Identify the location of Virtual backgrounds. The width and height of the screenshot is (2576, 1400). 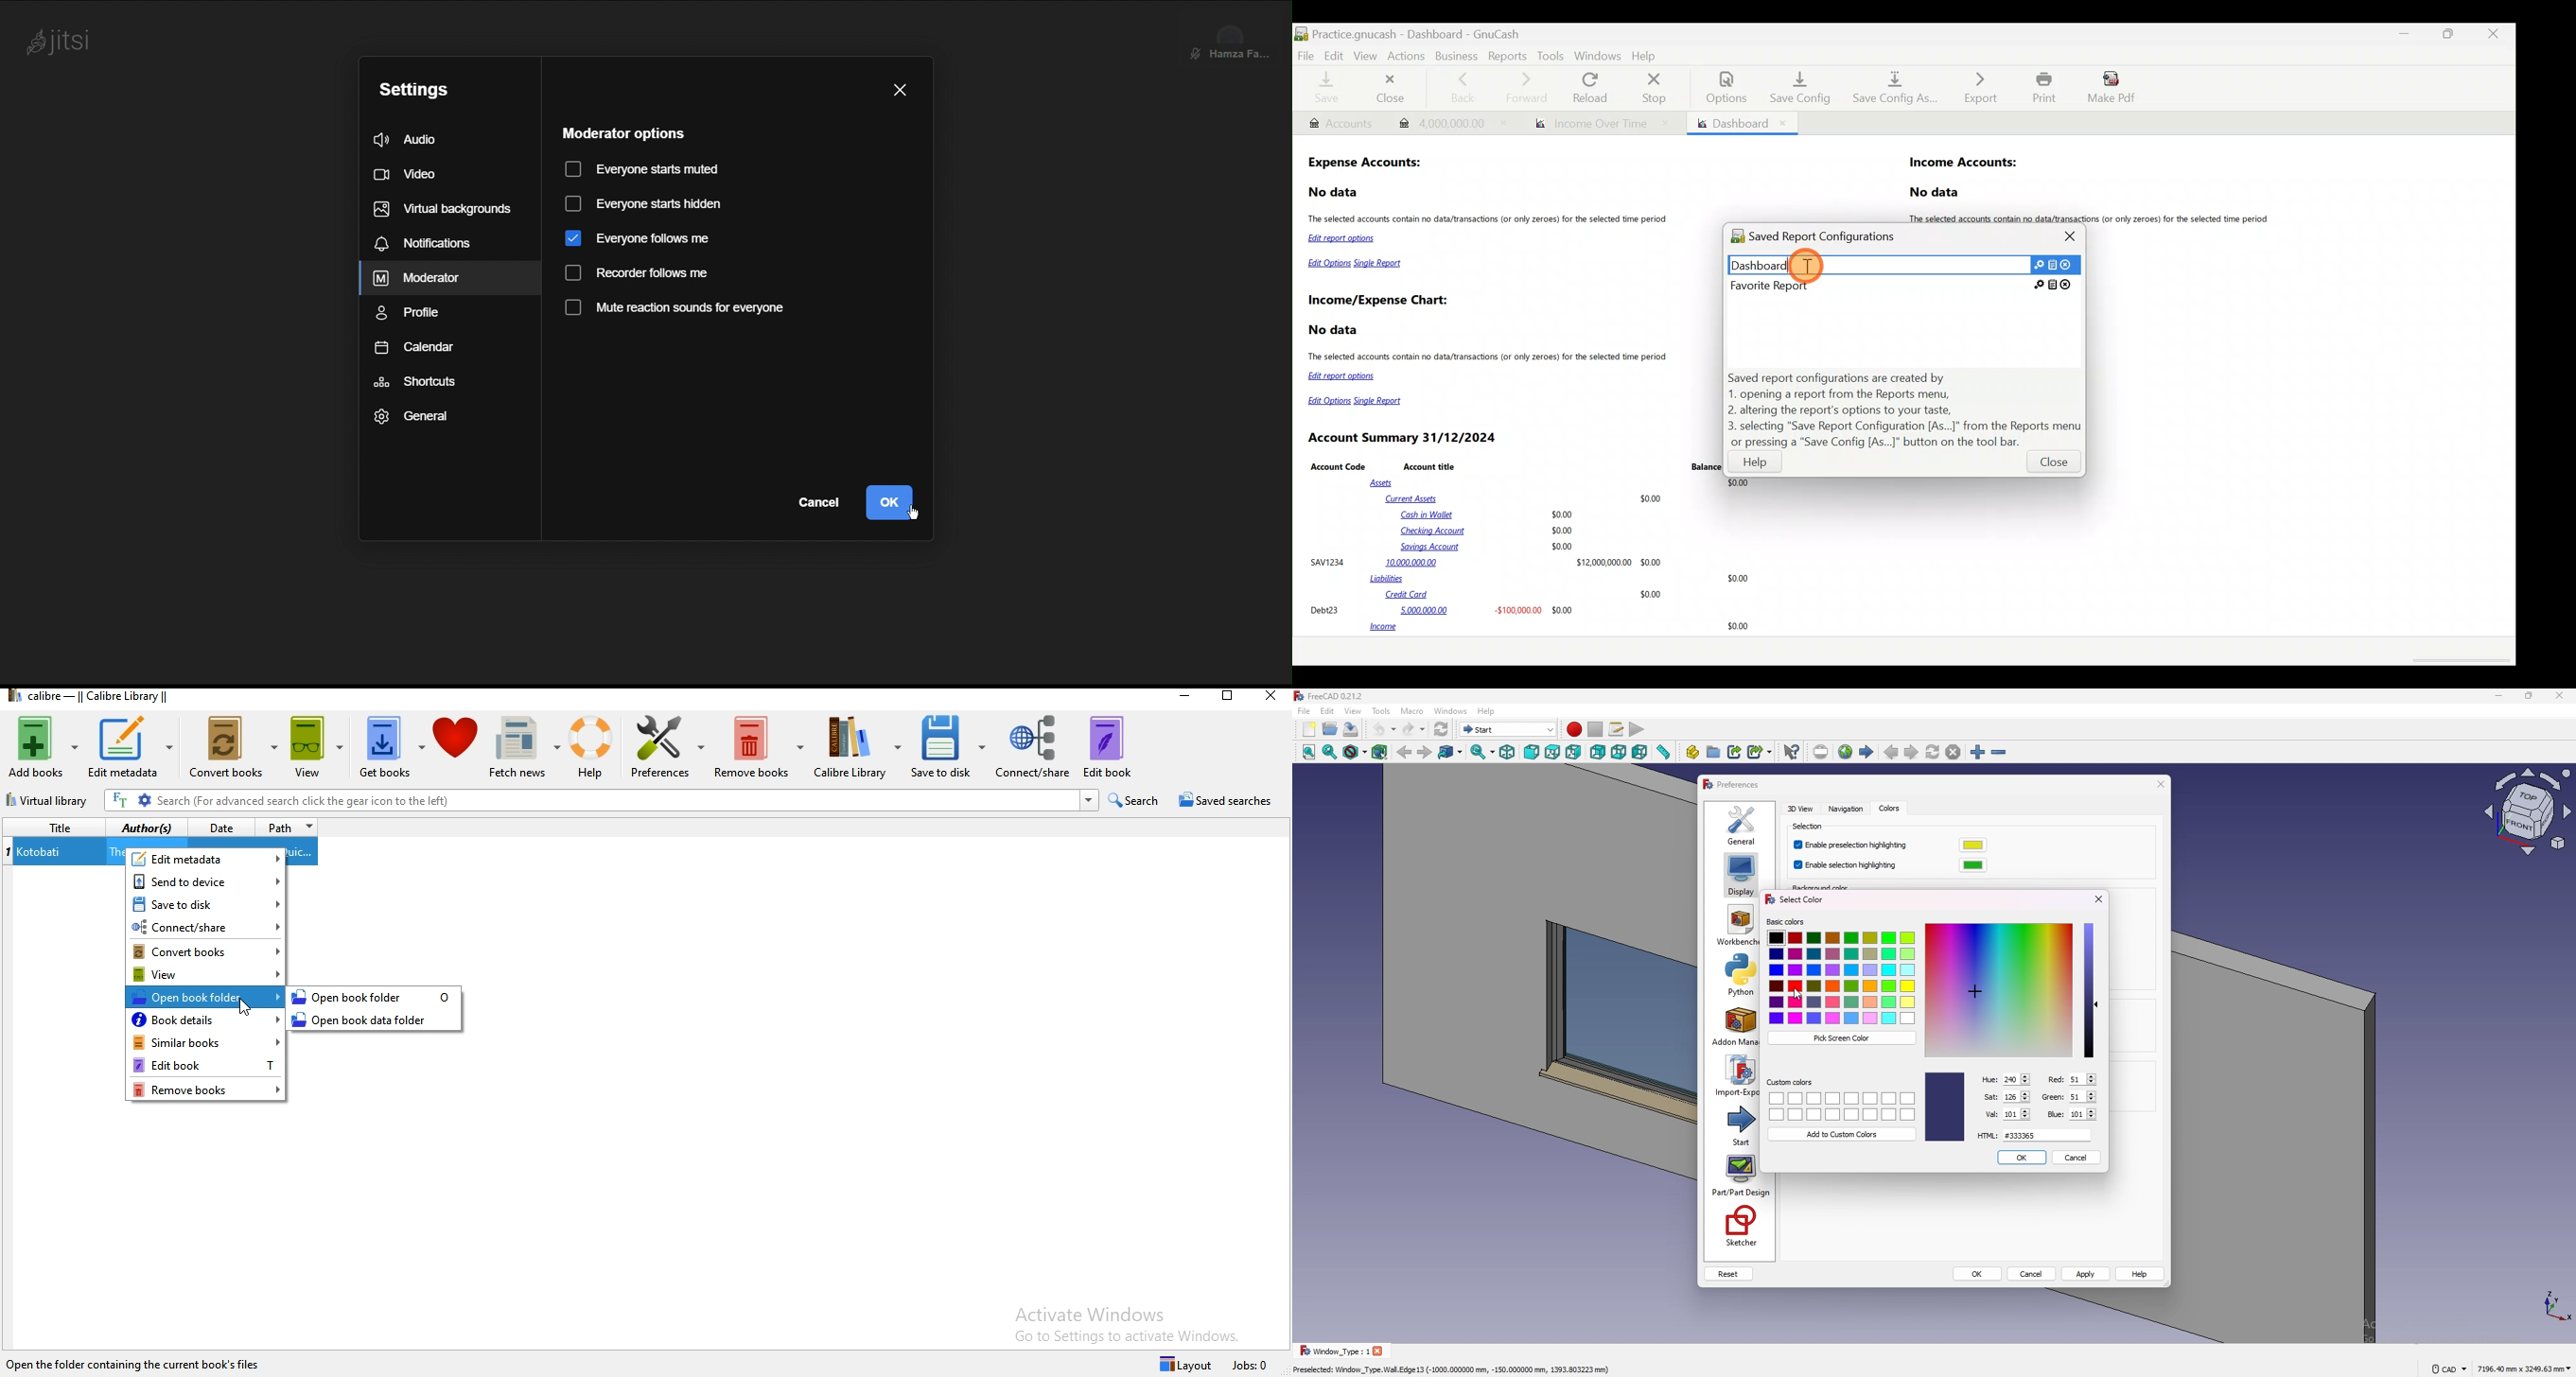
(441, 207).